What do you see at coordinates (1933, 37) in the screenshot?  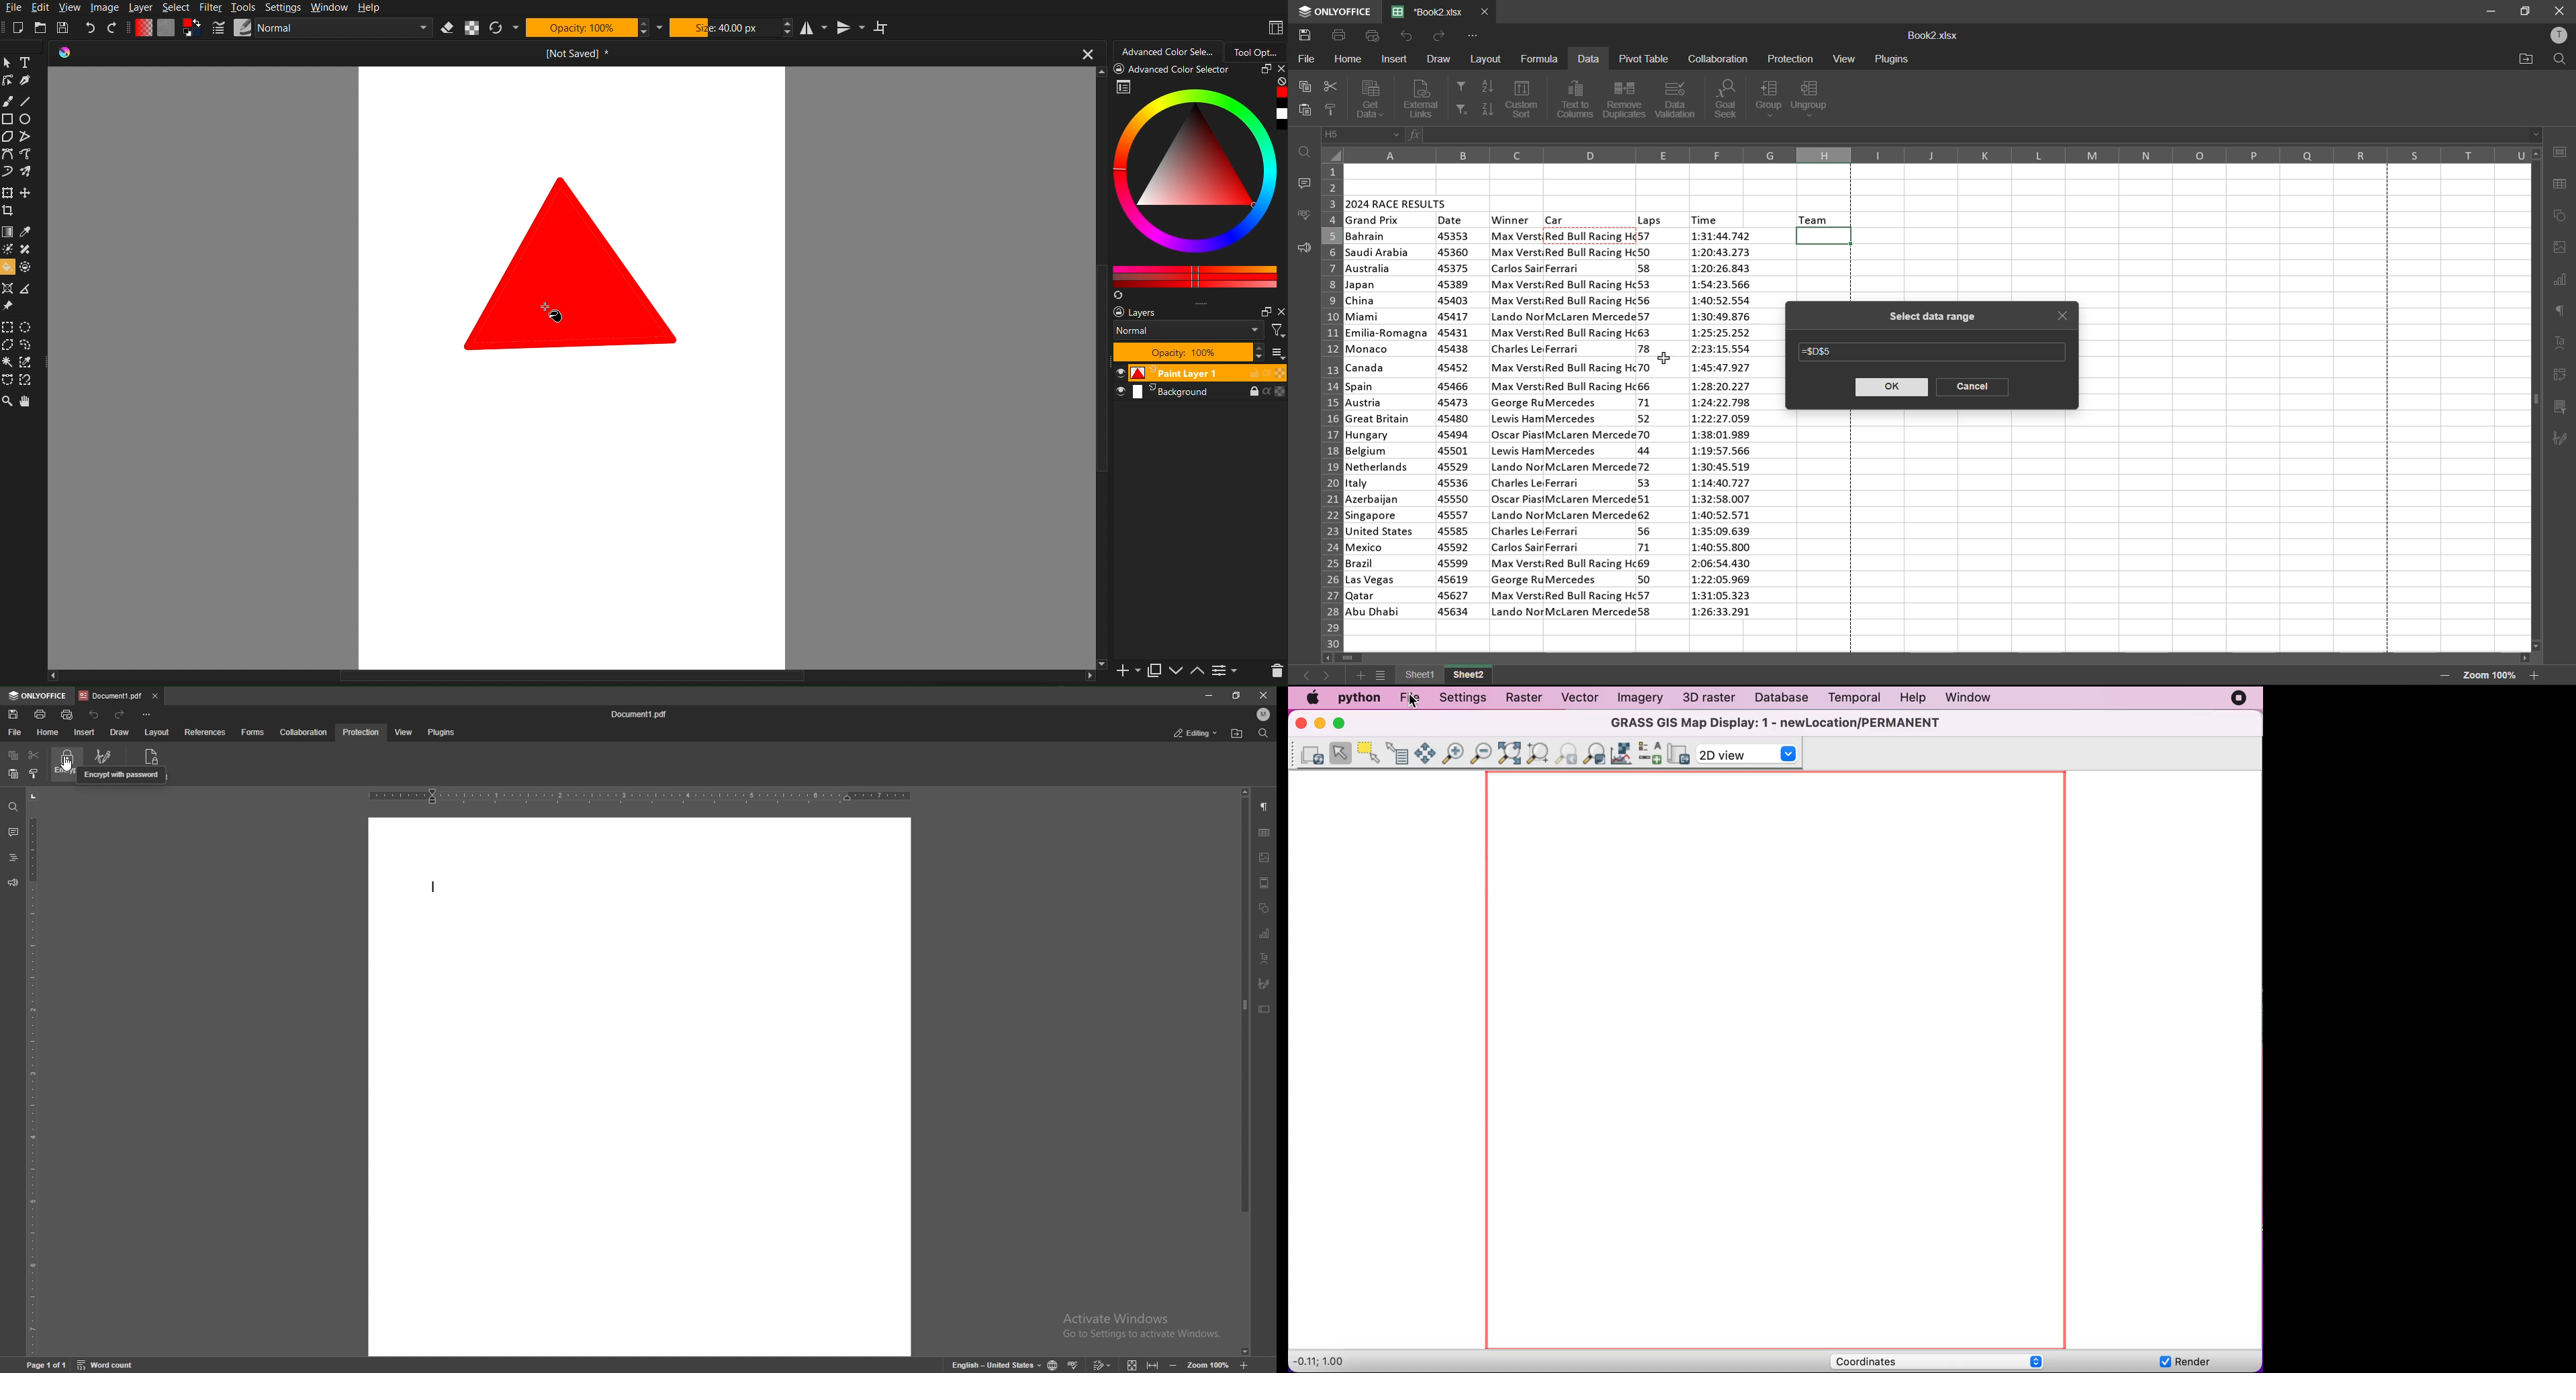 I see `filename` at bounding box center [1933, 37].